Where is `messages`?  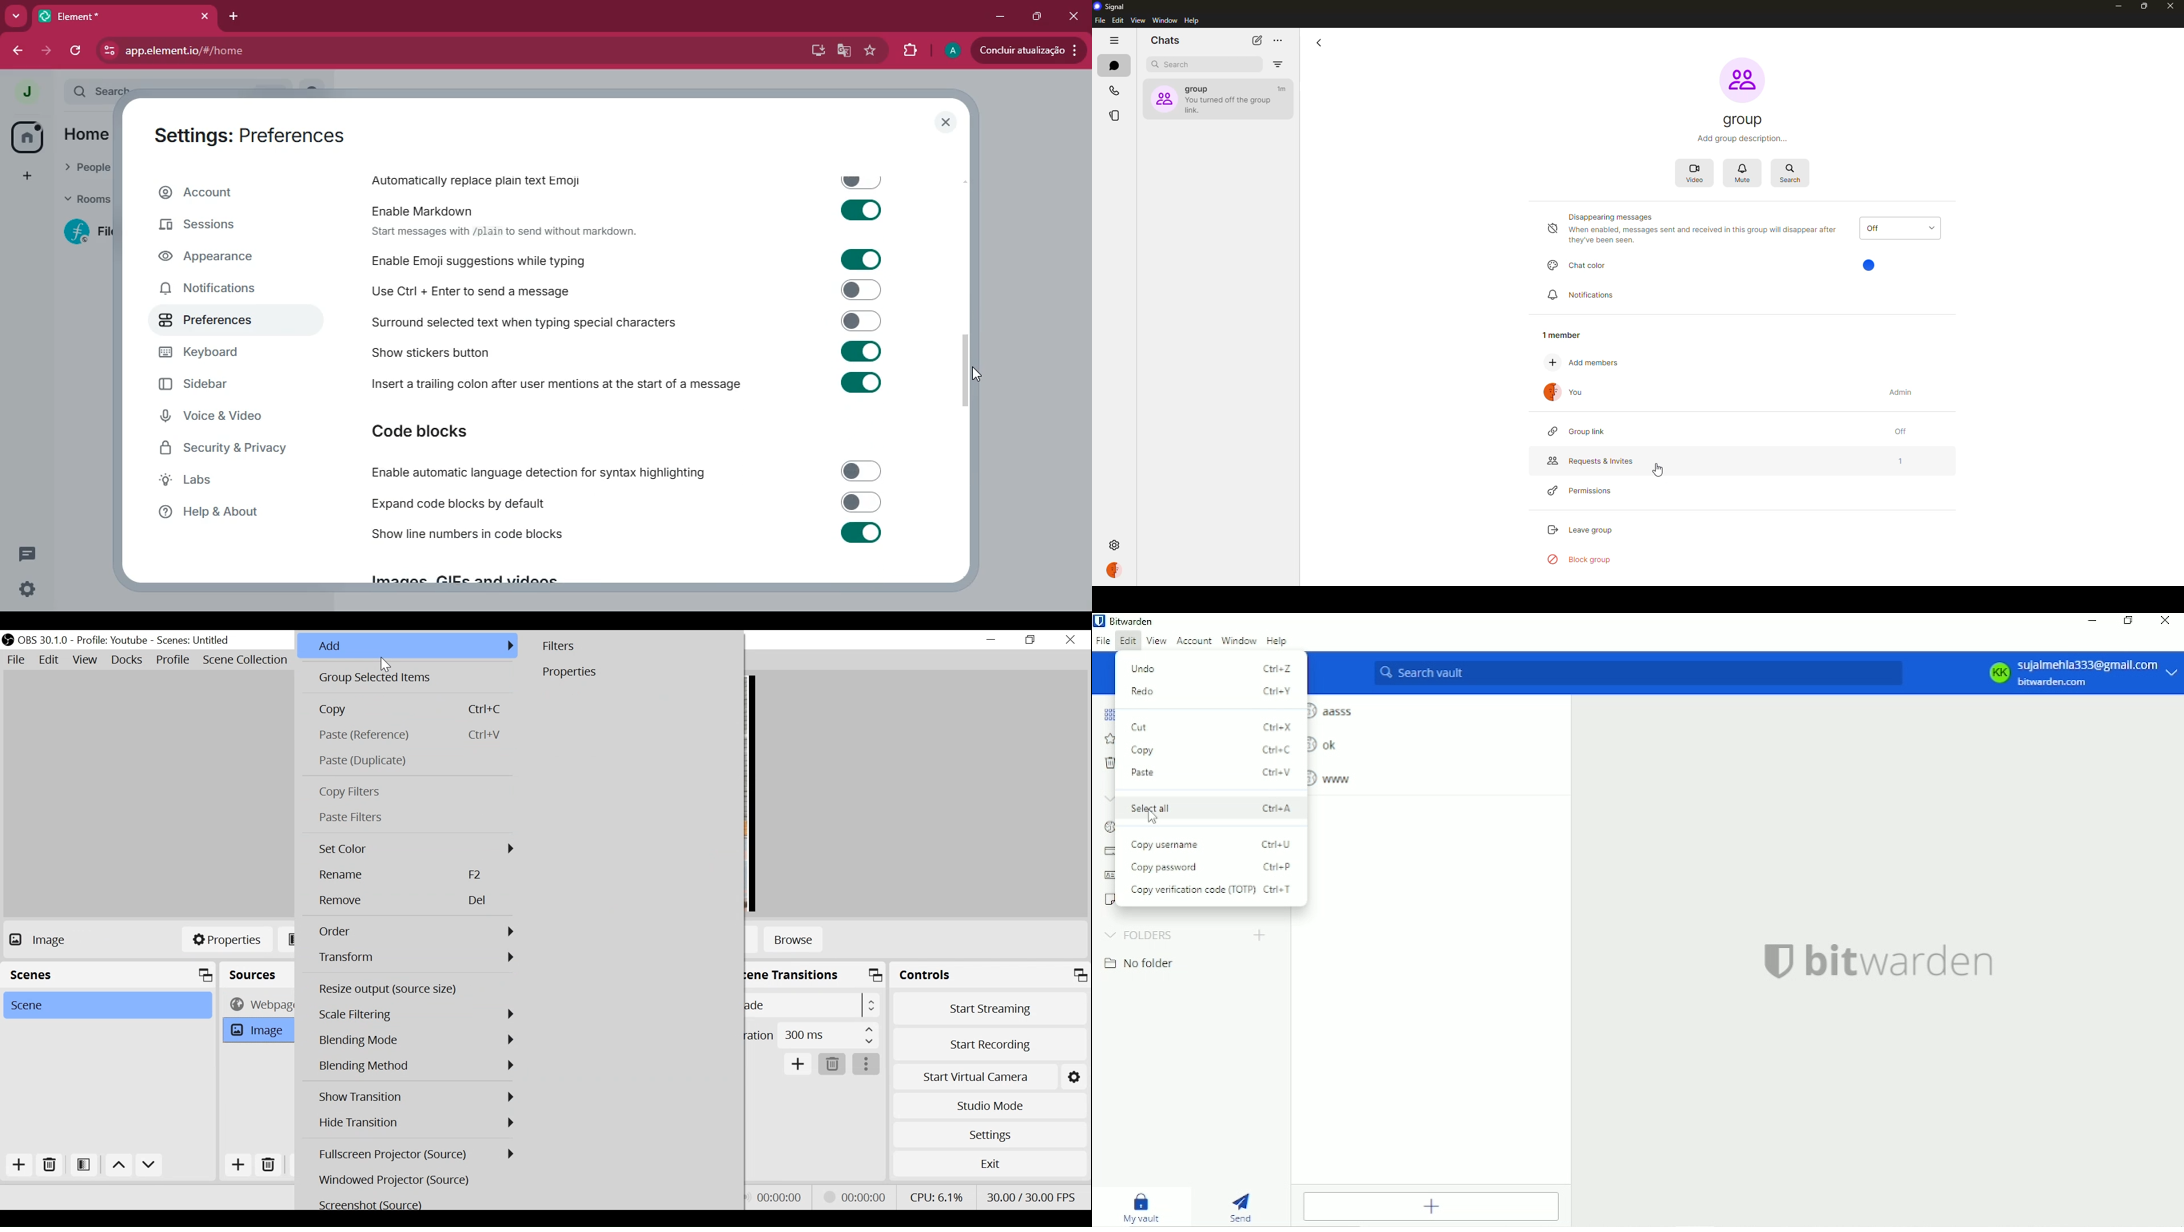 messages is located at coordinates (30, 555).